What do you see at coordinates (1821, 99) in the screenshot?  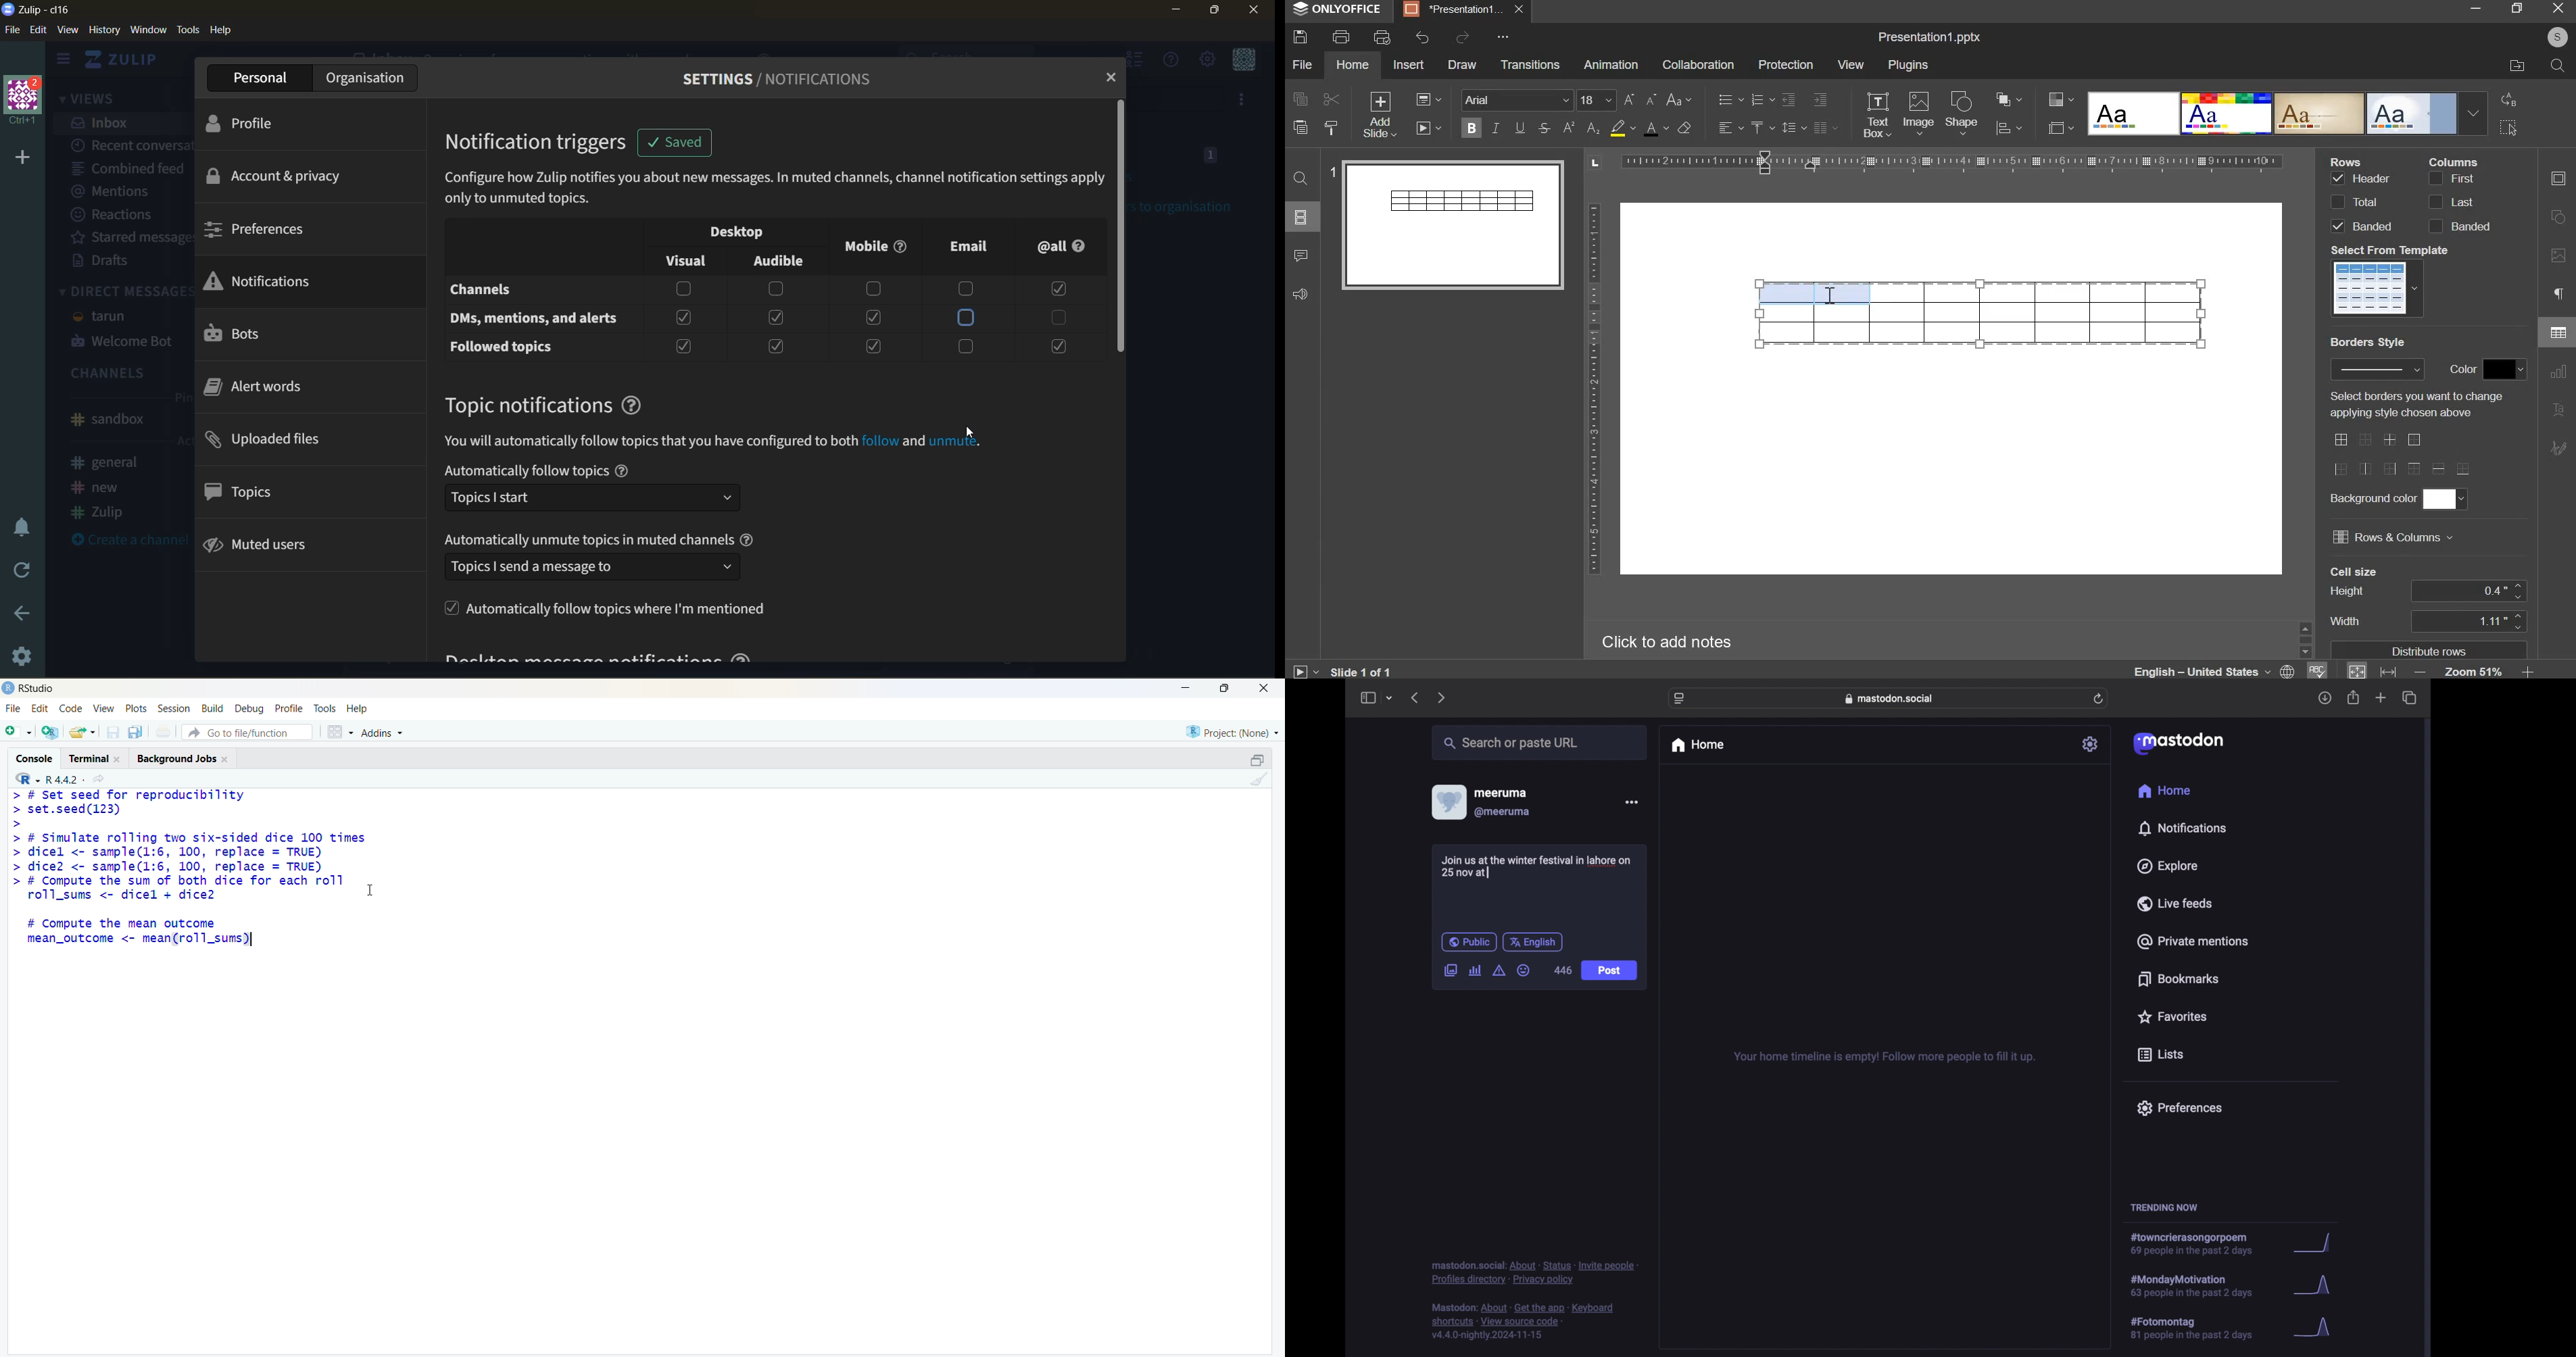 I see `increase indent` at bounding box center [1821, 99].